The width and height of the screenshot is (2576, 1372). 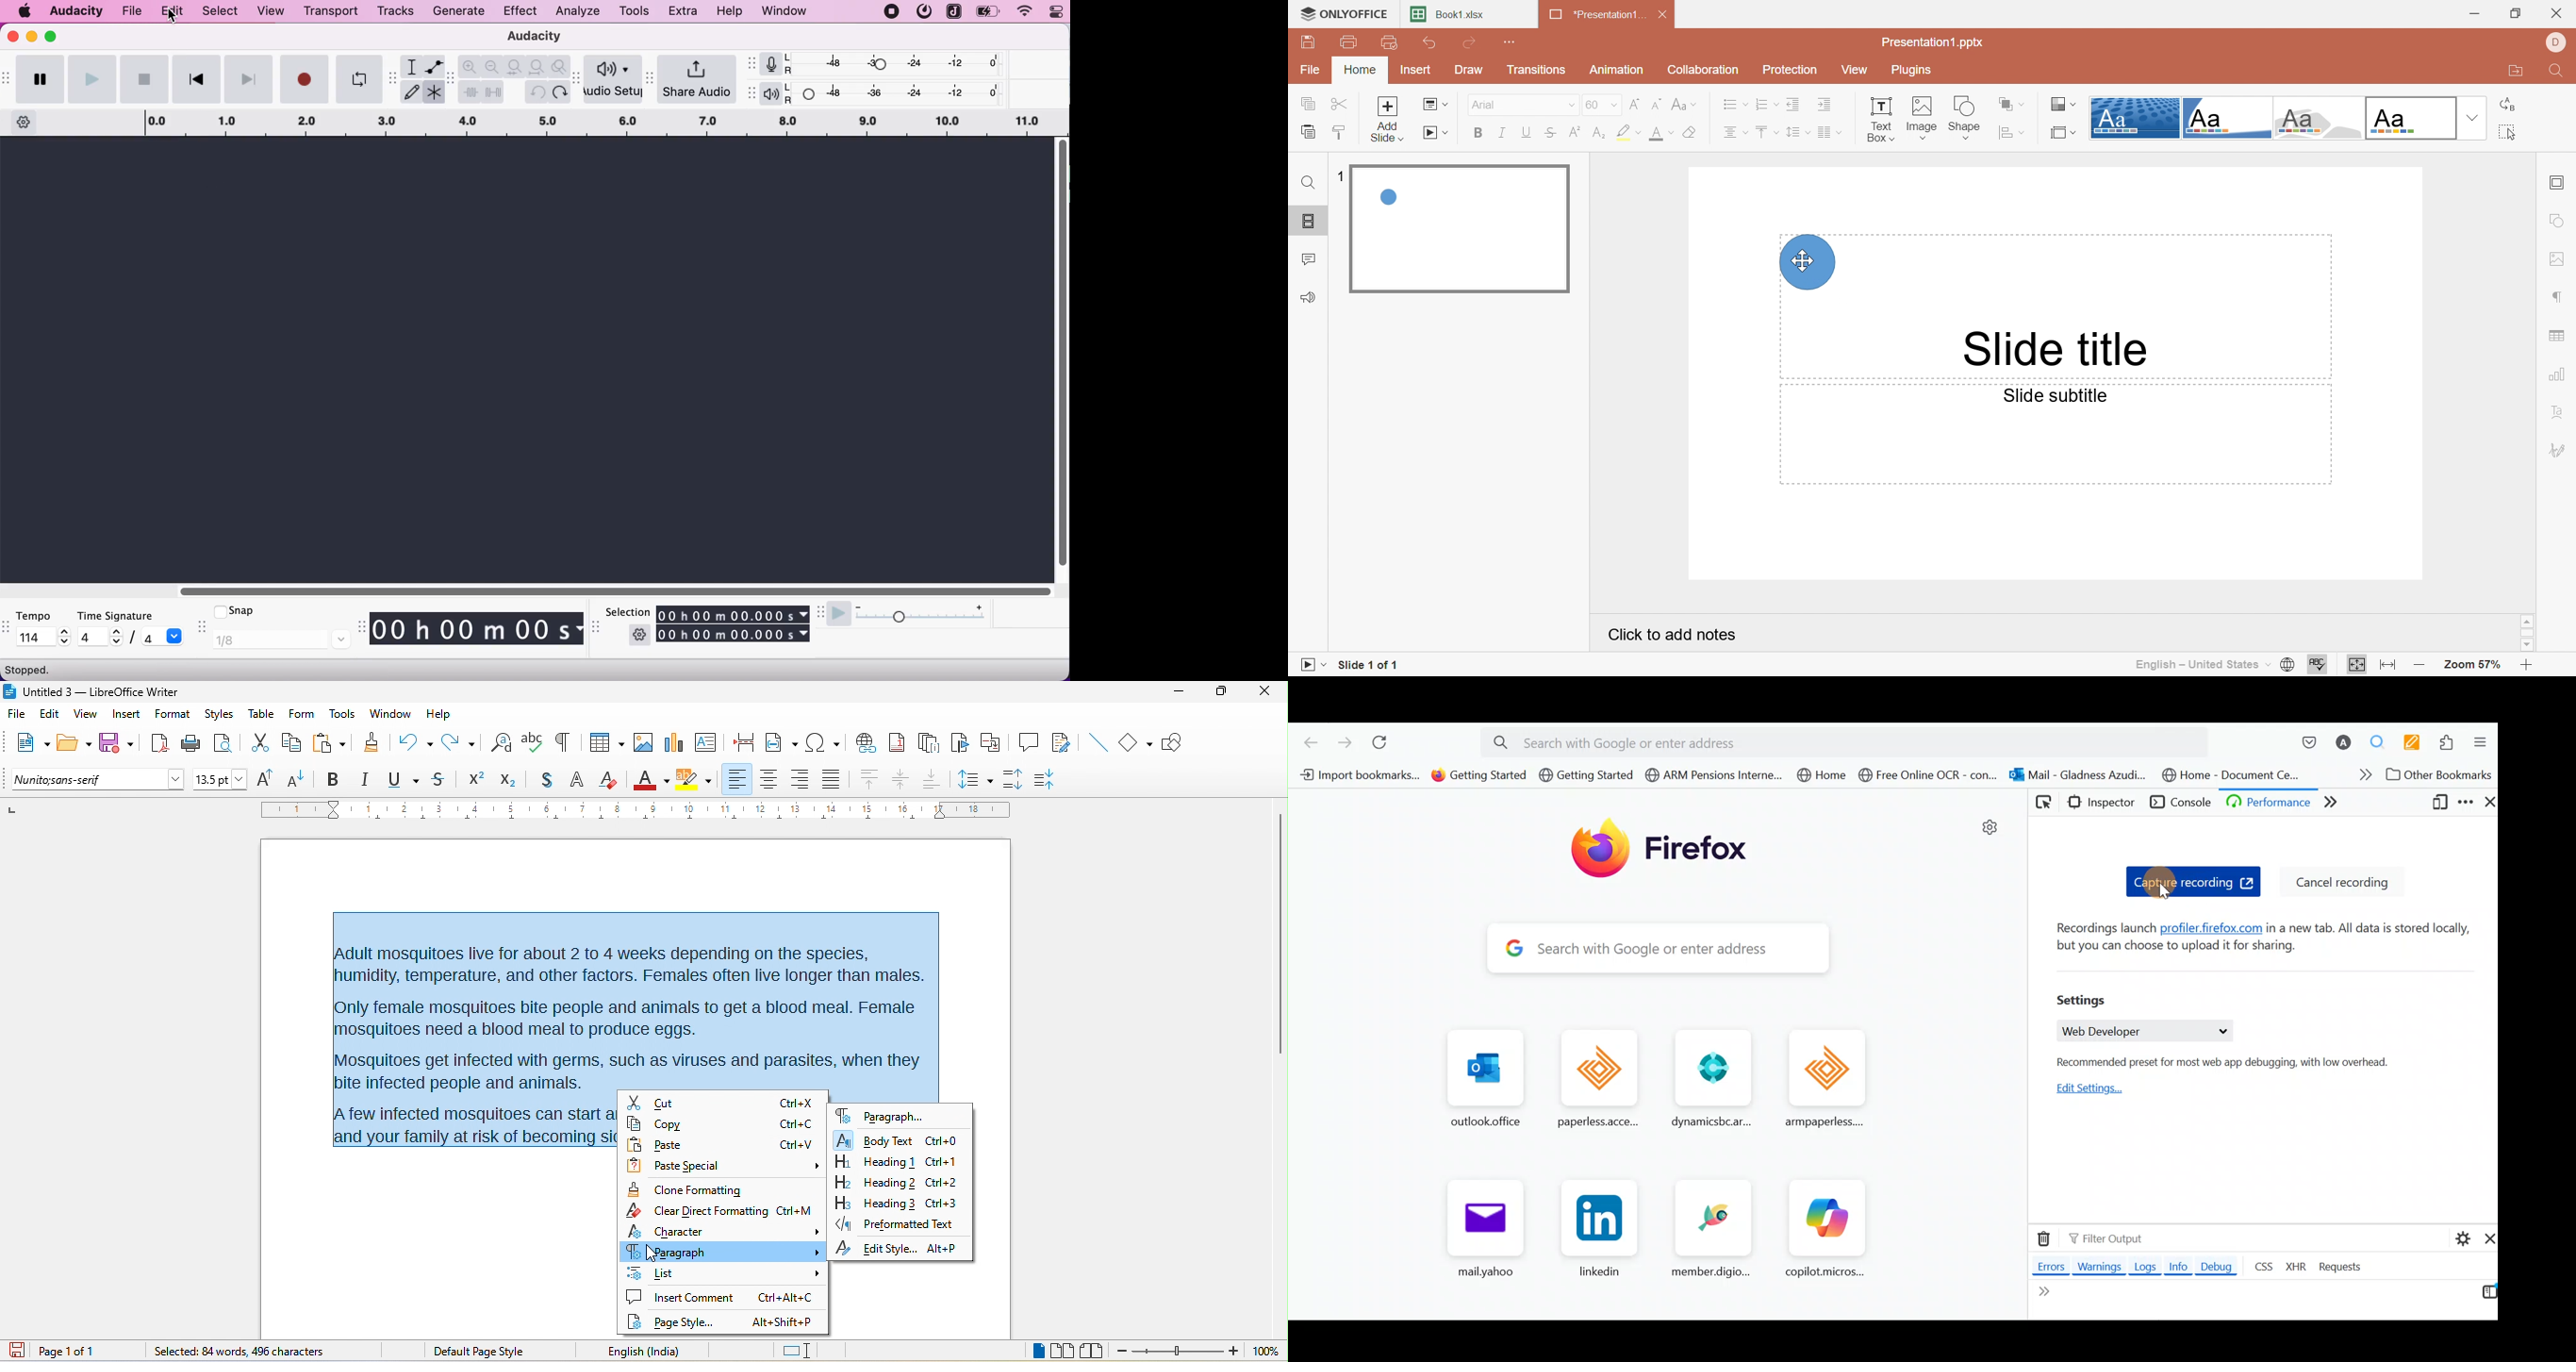 What do you see at coordinates (115, 643) in the screenshot?
I see `decrease` at bounding box center [115, 643].